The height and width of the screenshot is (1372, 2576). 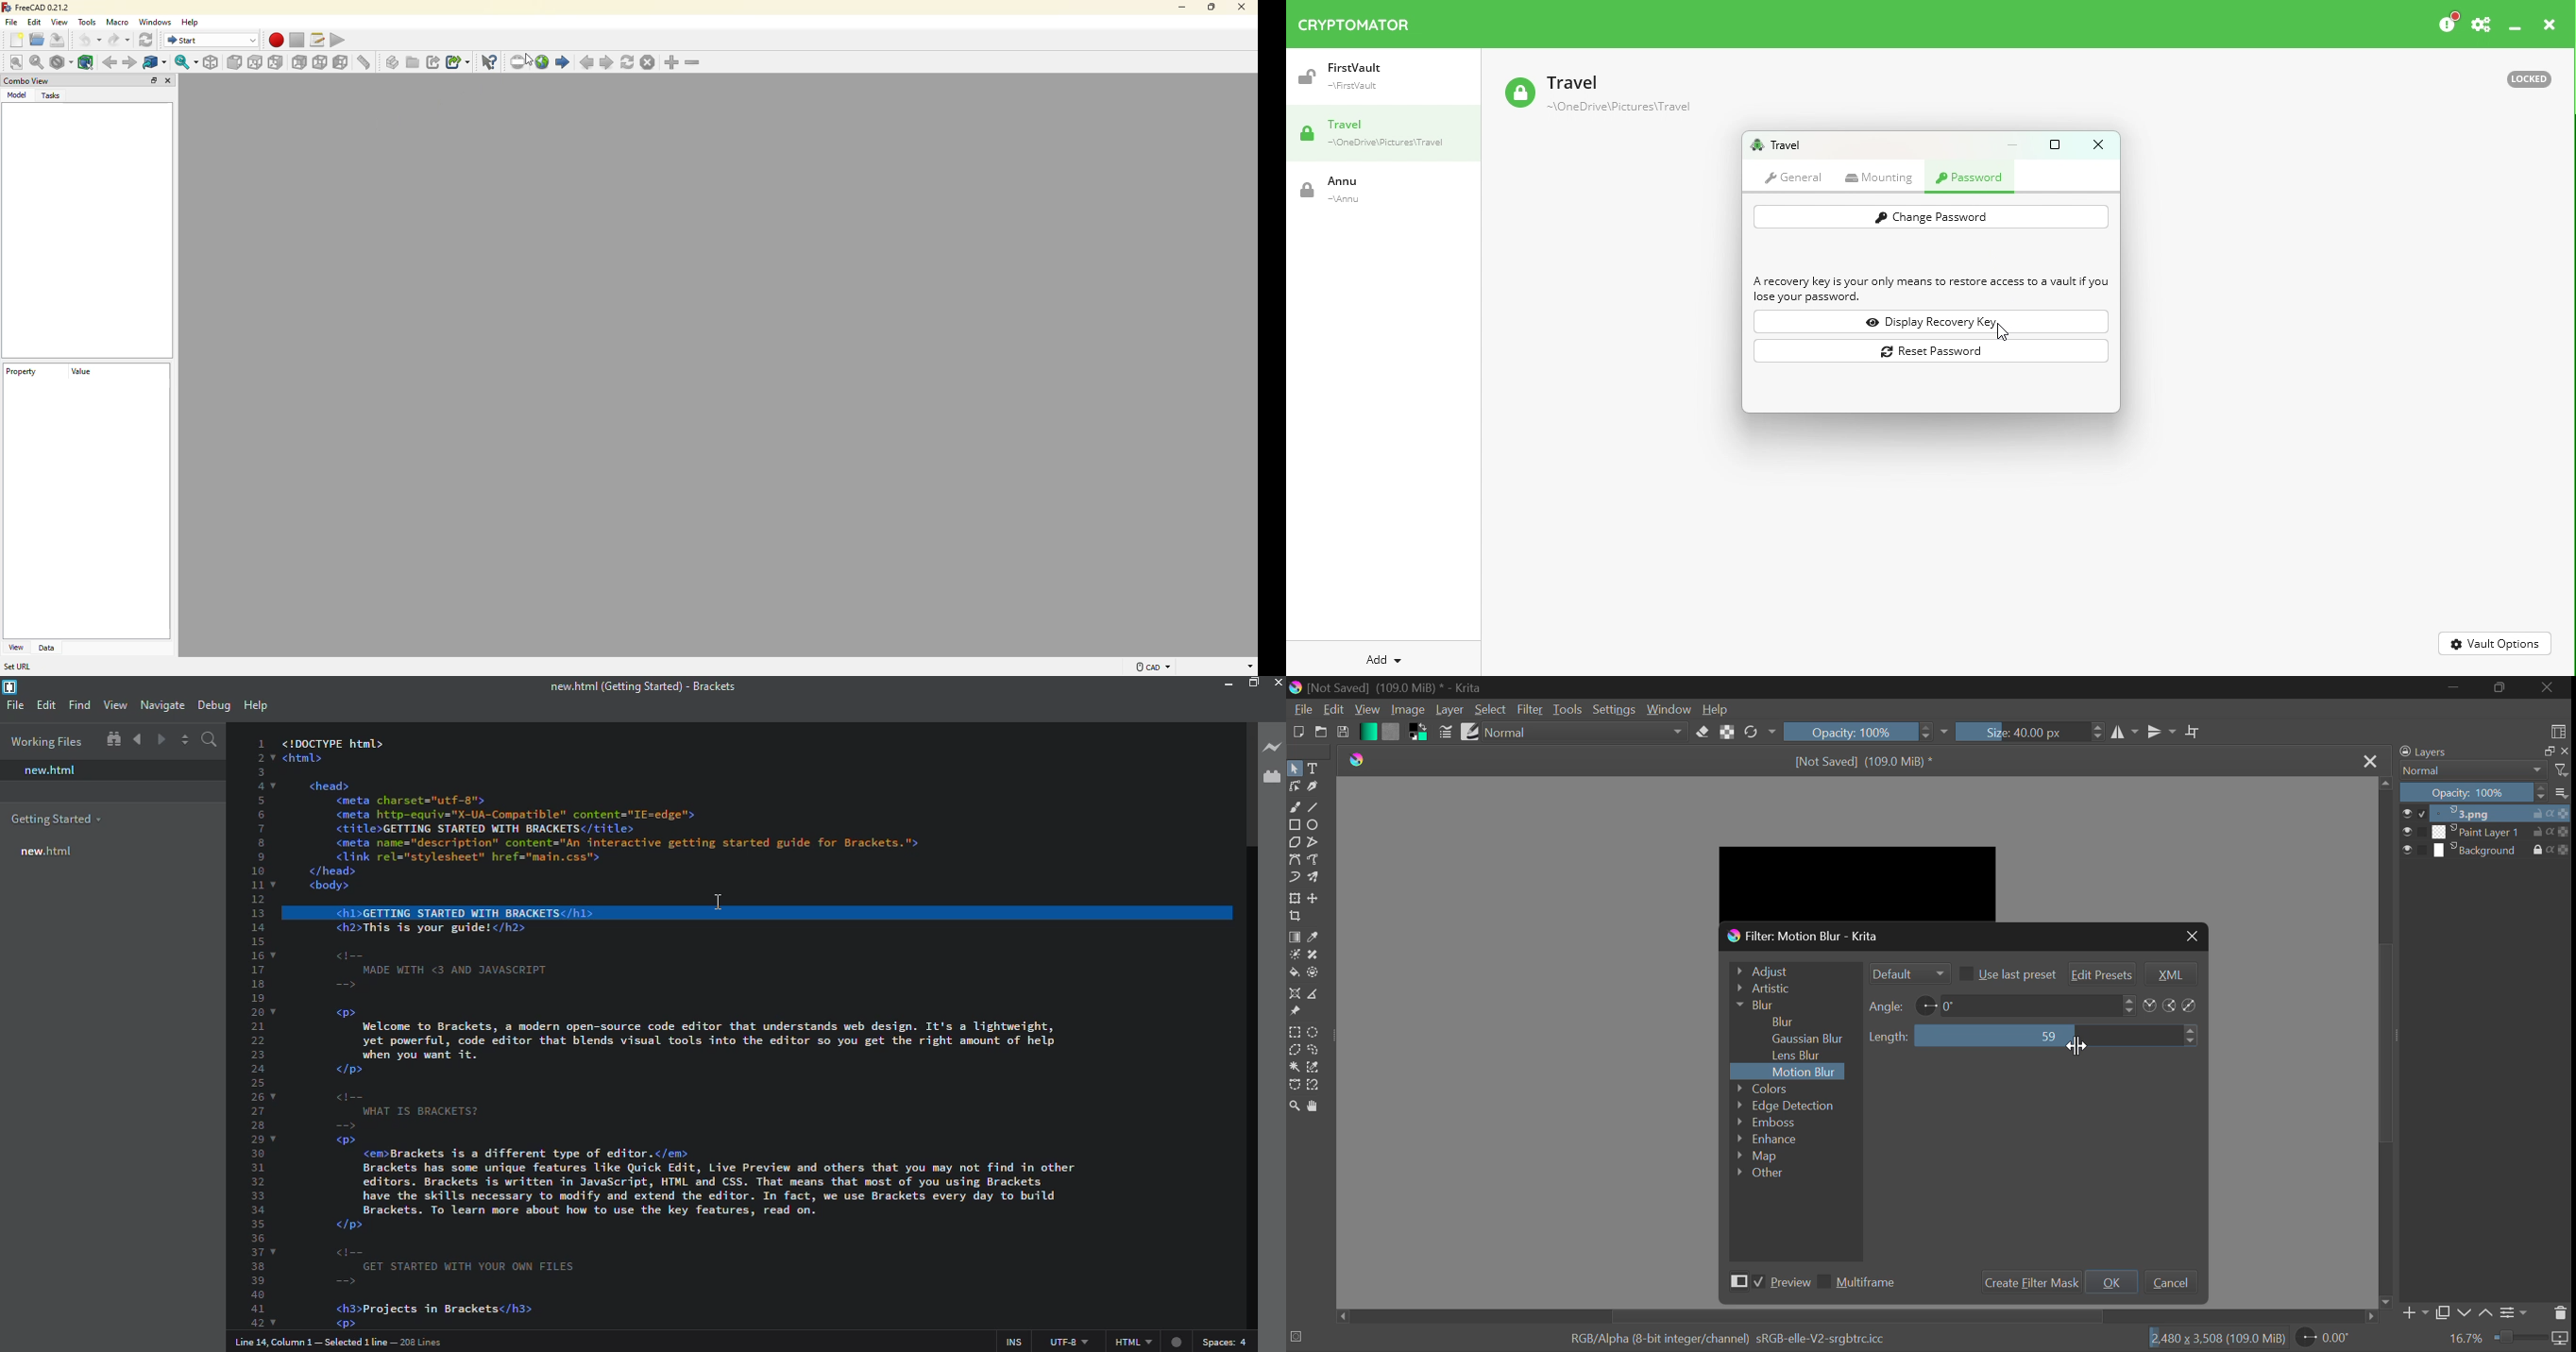 What do you see at coordinates (45, 741) in the screenshot?
I see `working files` at bounding box center [45, 741].